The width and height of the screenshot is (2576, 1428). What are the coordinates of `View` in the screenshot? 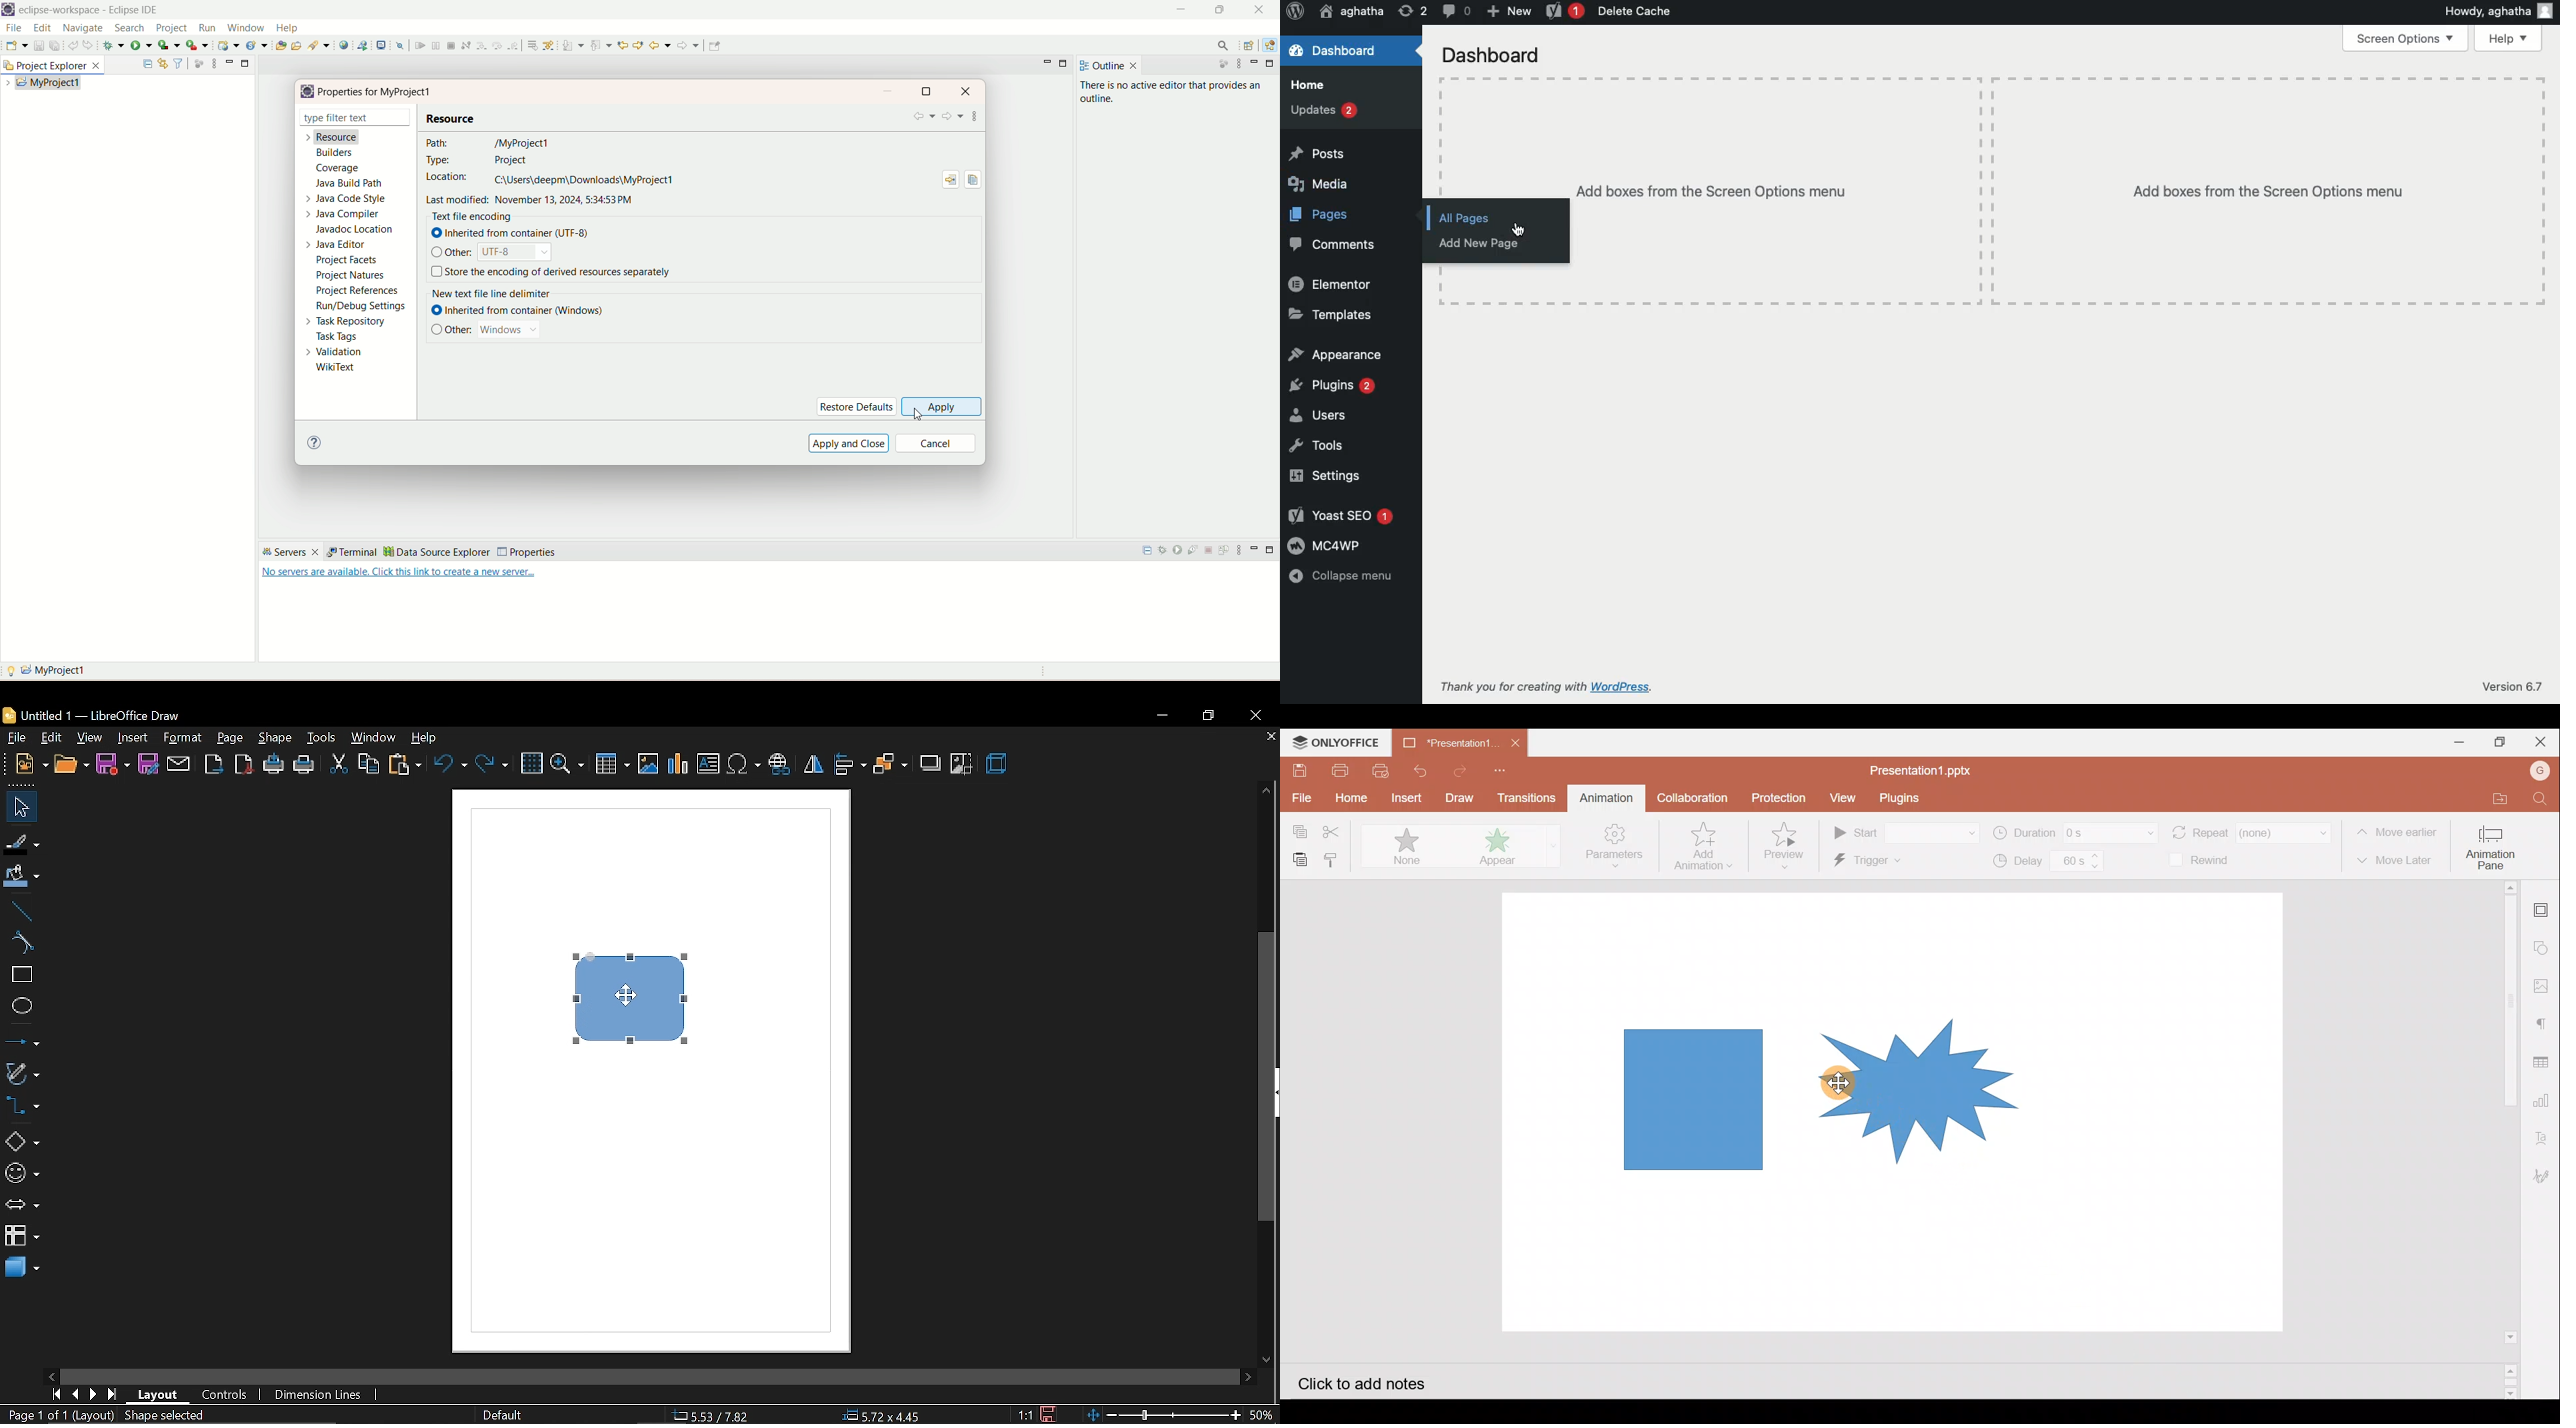 It's located at (1840, 799).